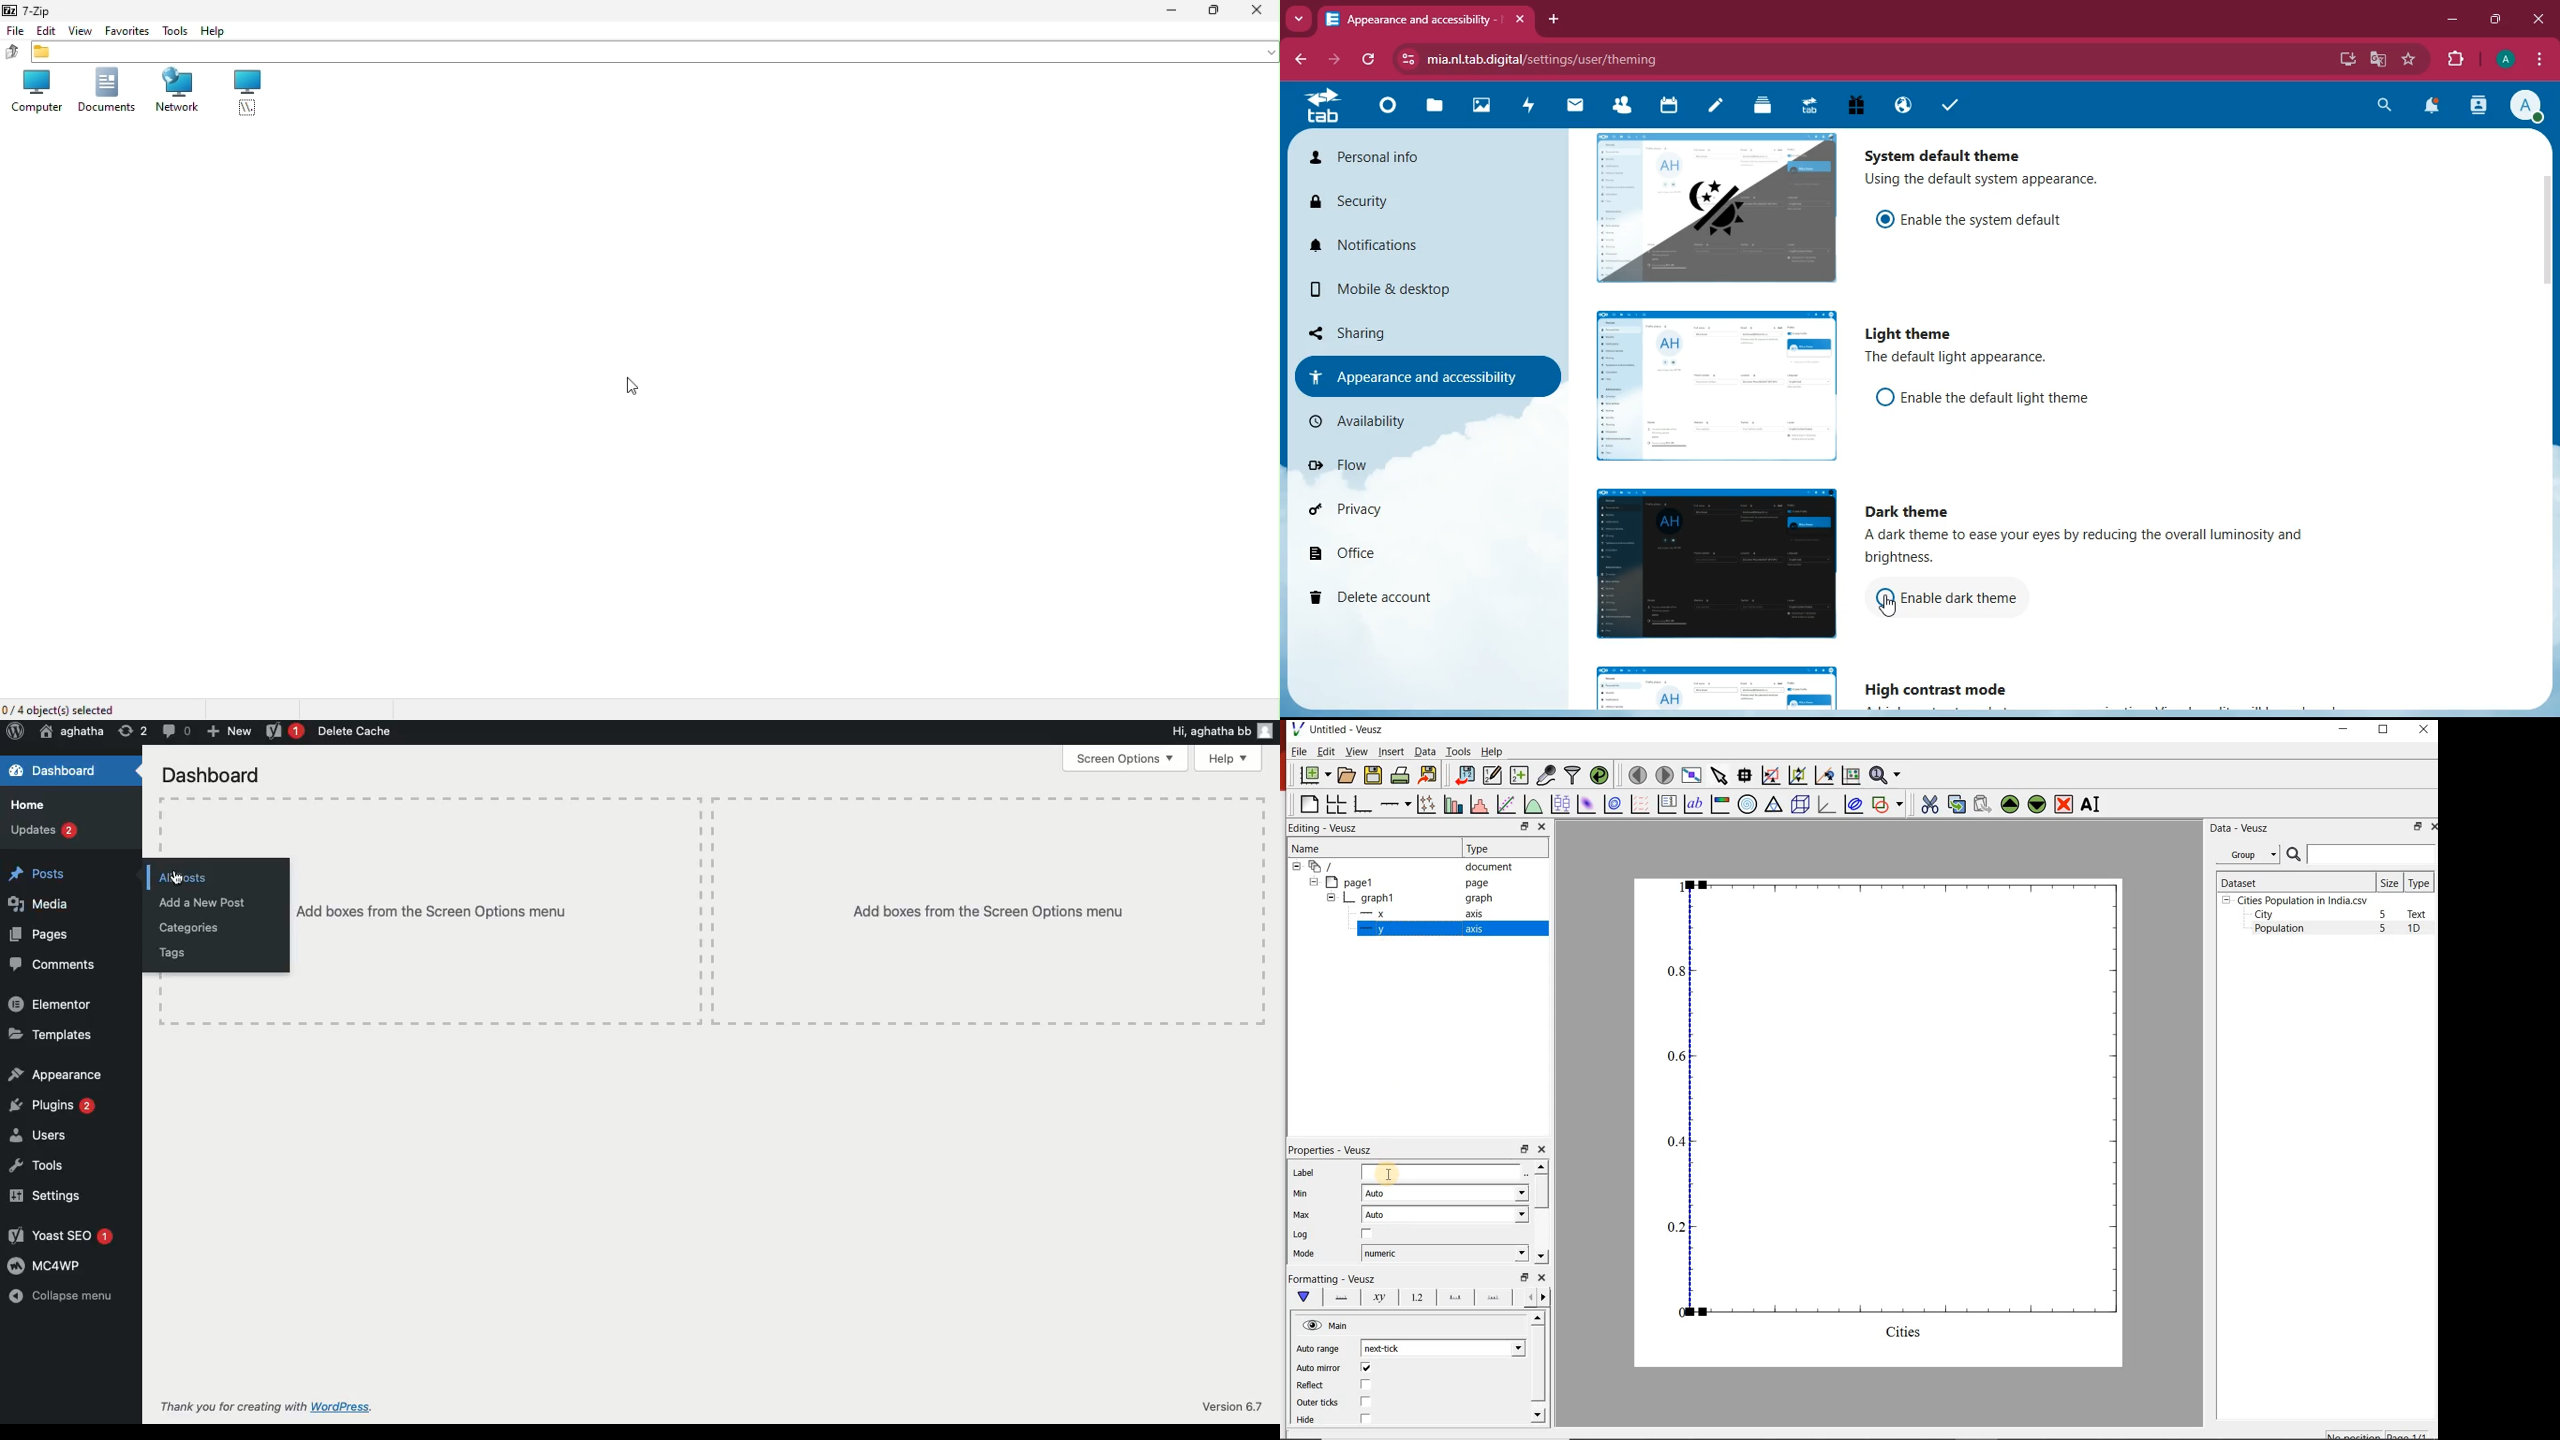 This screenshot has height=1456, width=2576. Describe the element at coordinates (230, 1404) in the screenshot. I see `Thank you for creating with` at that location.